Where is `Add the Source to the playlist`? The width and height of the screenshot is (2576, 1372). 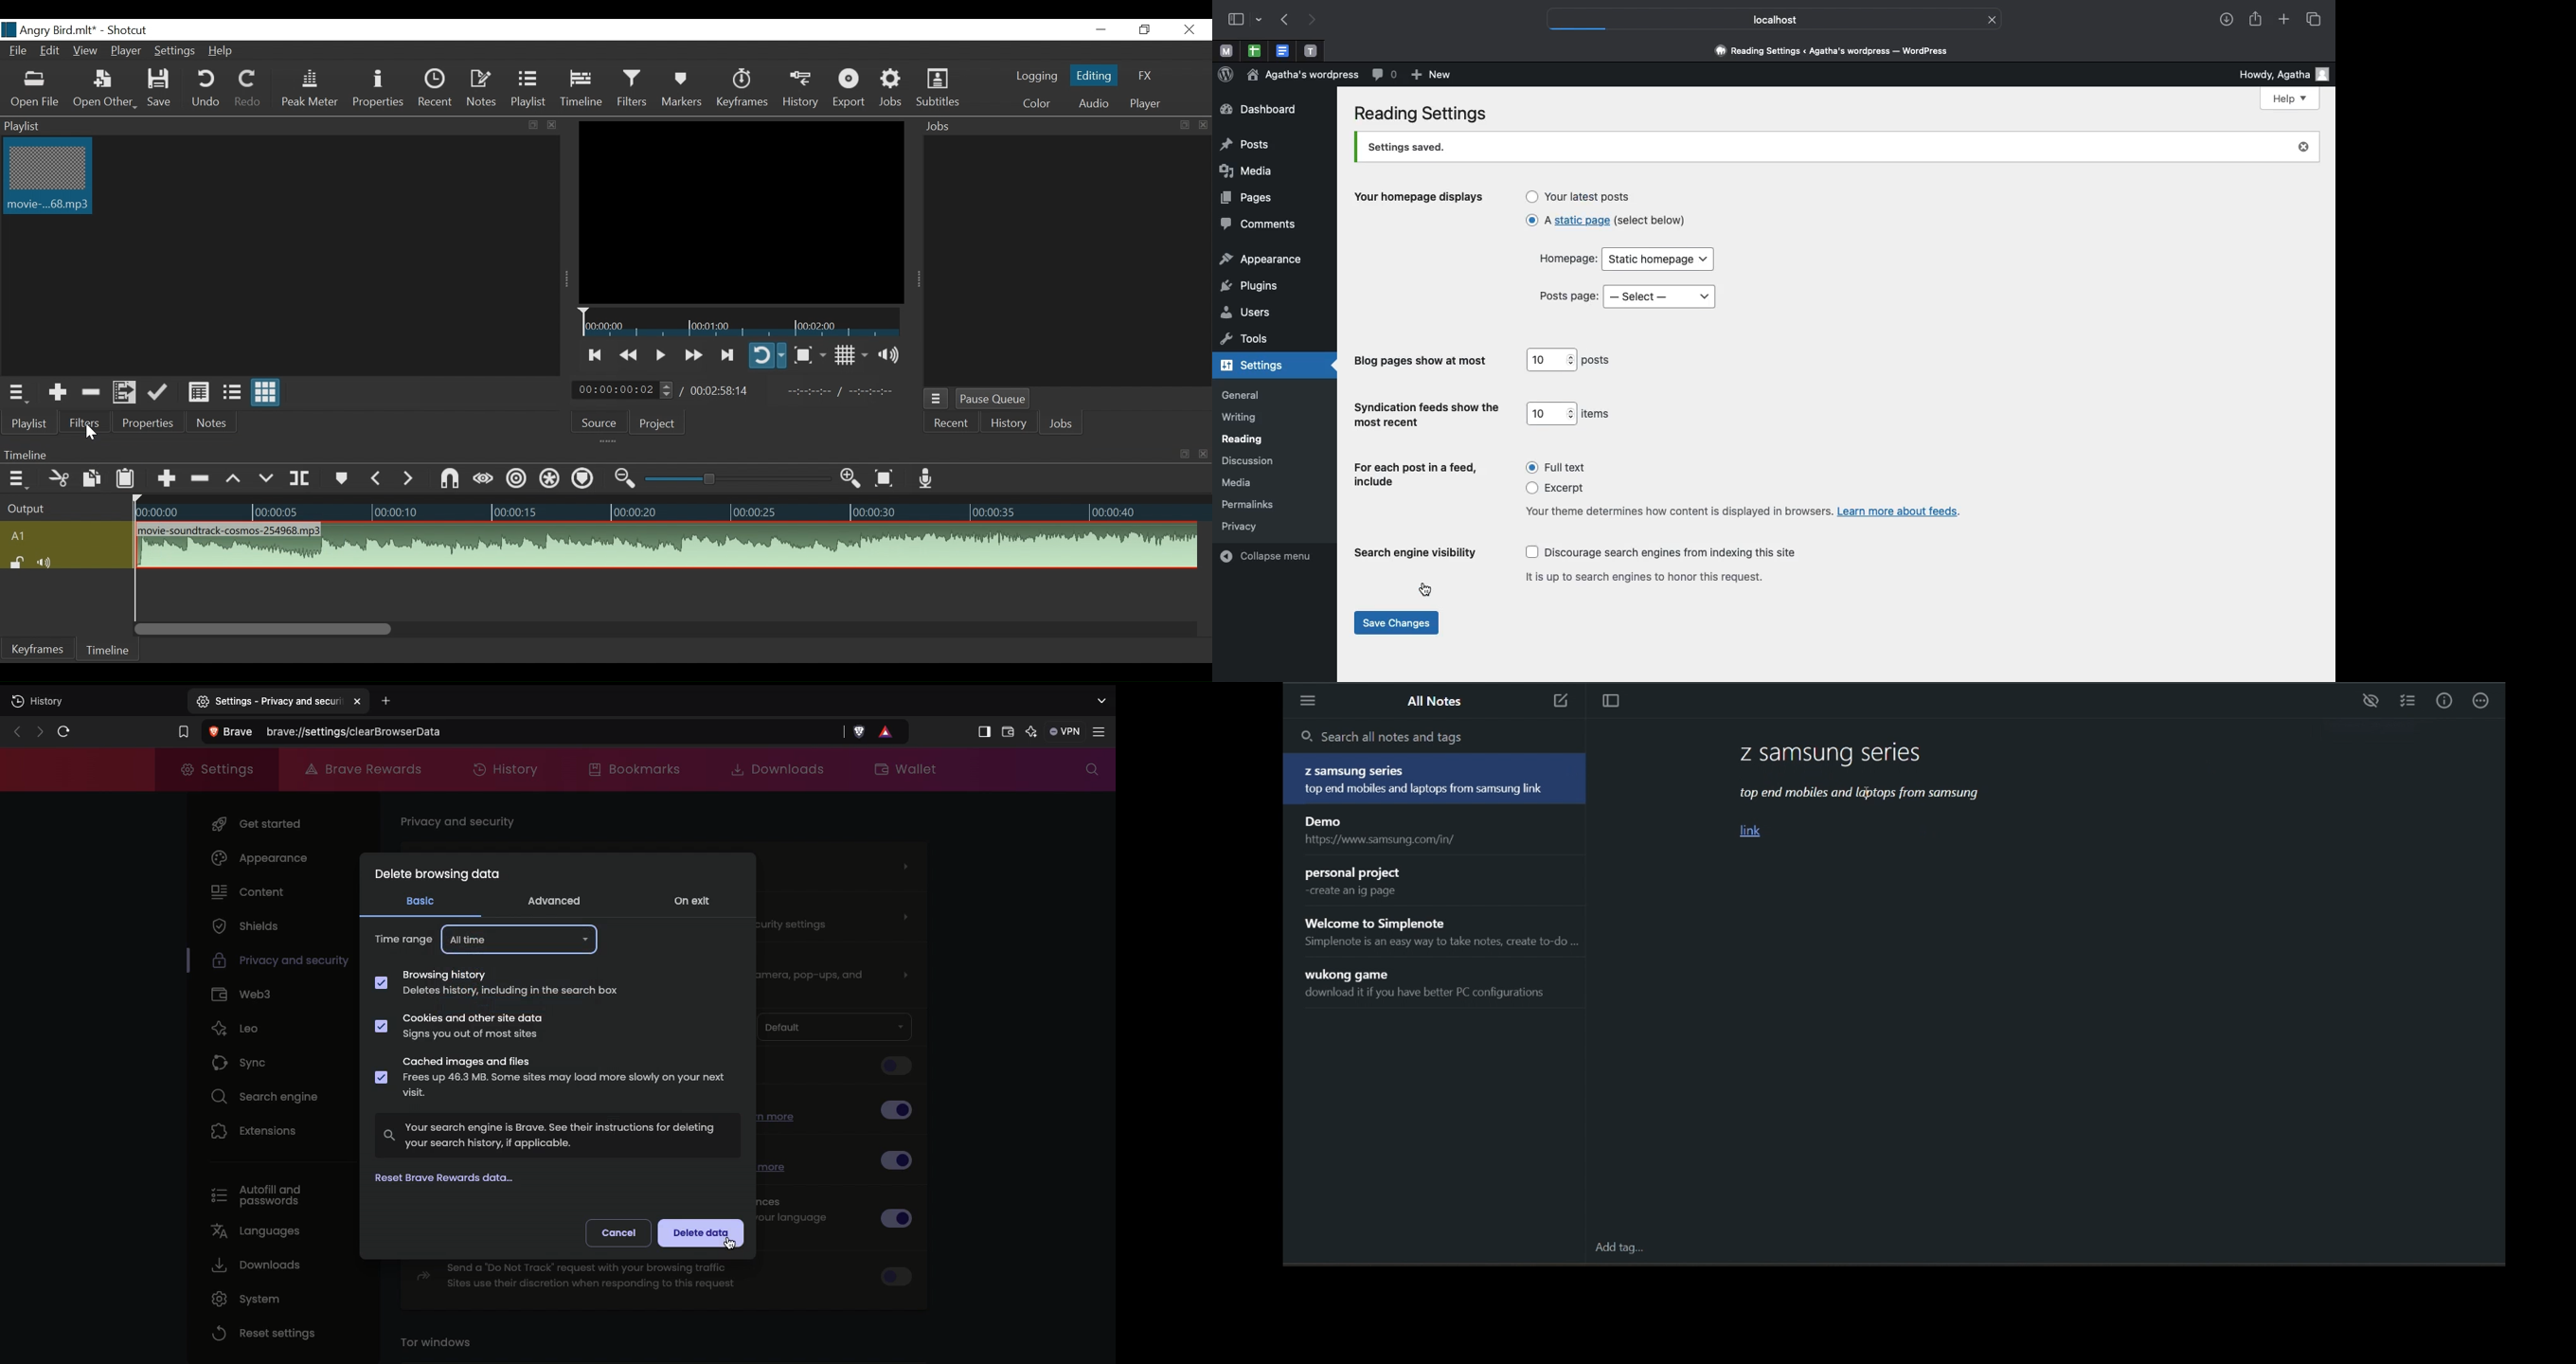 Add the Source to the playlist is located at coordinates (58, 393).